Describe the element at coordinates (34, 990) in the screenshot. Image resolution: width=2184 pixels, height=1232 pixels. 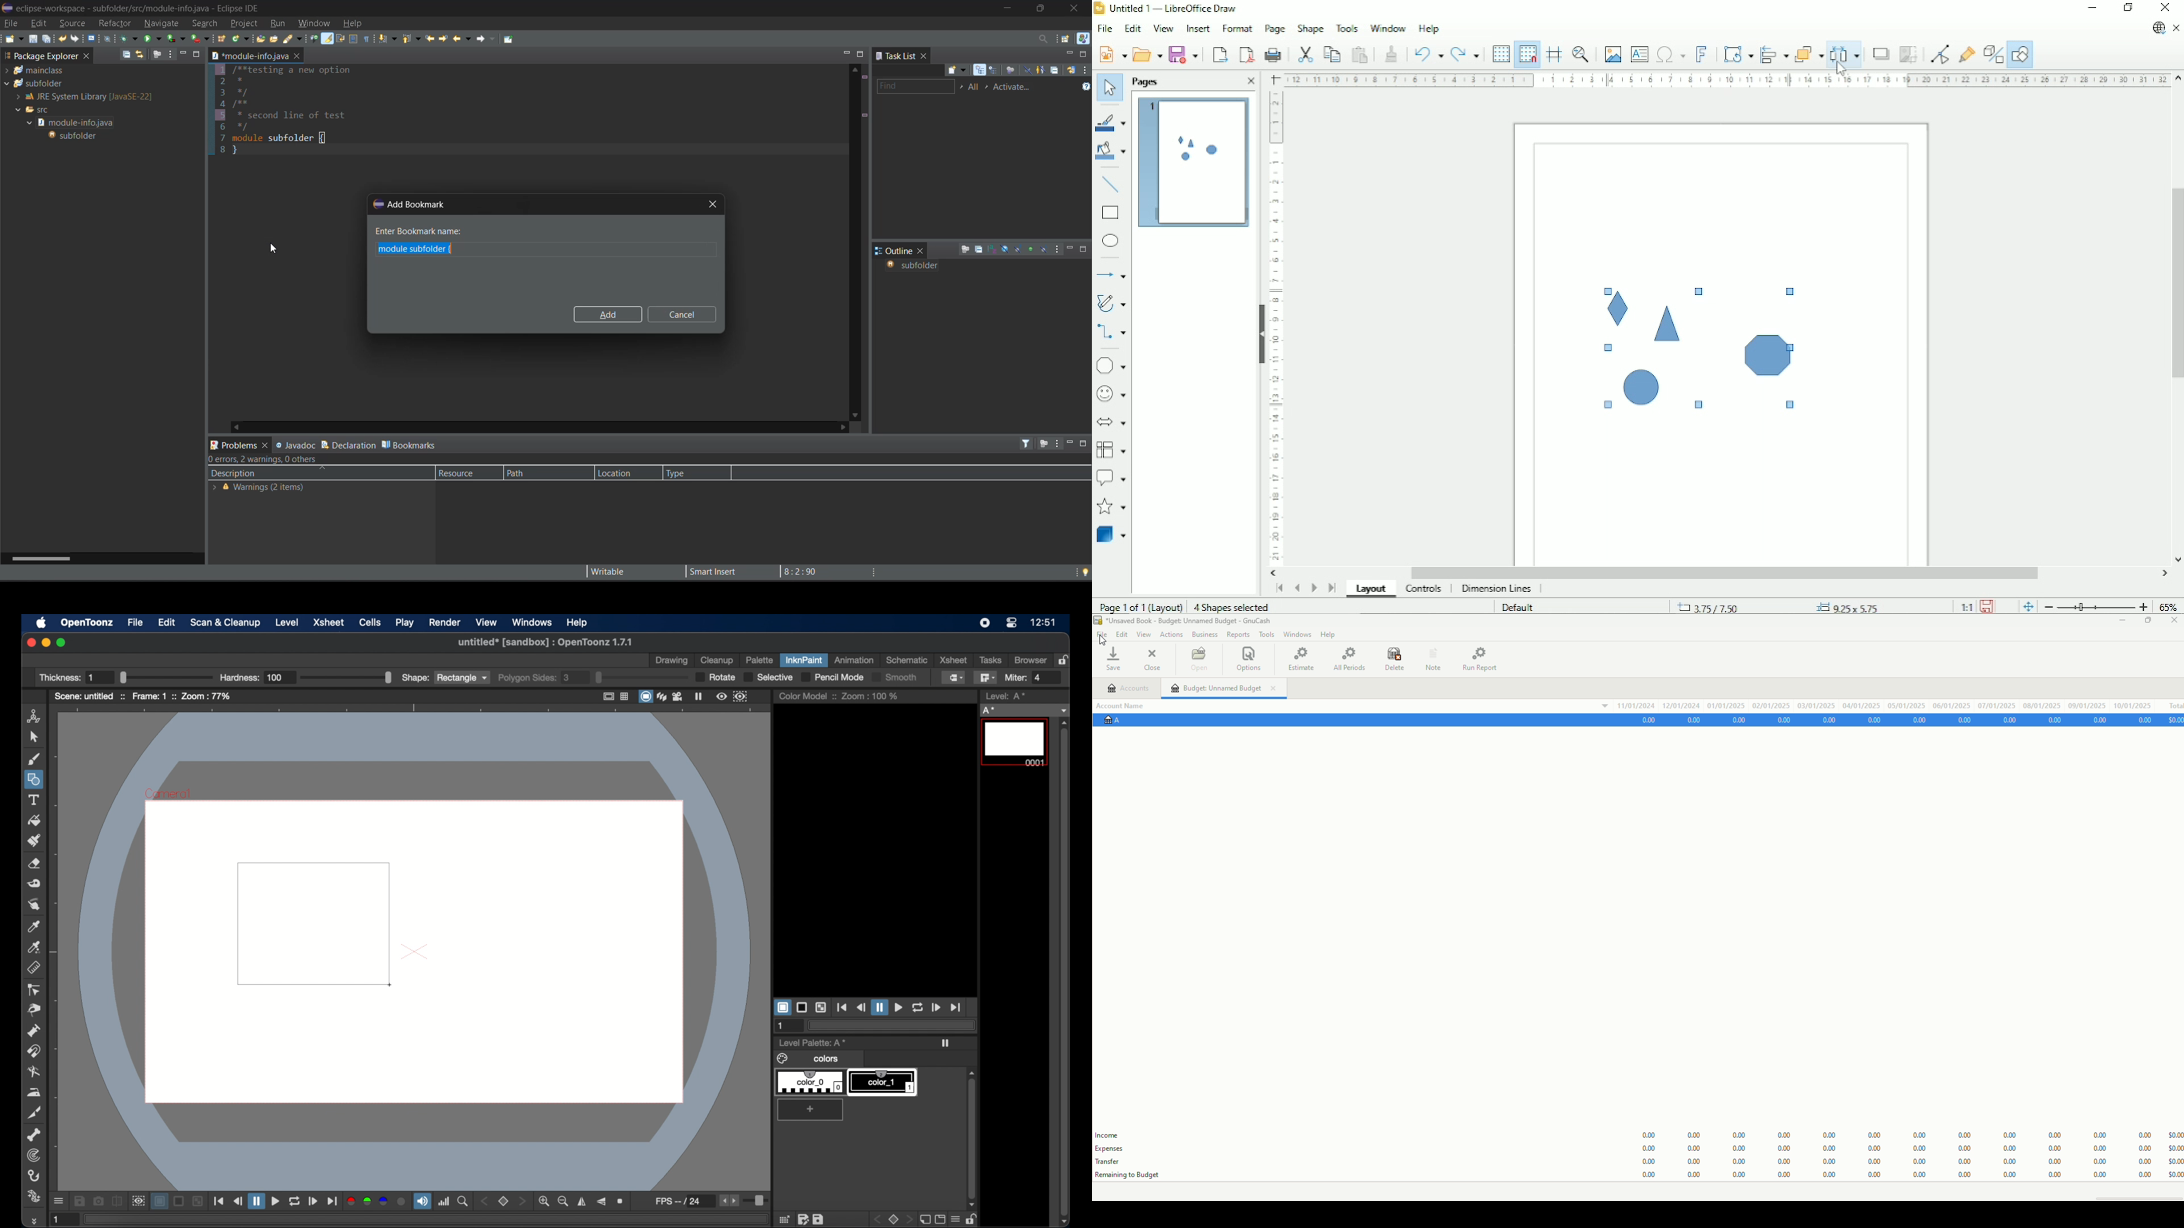
I see `ontrol point editor tool` at that location.